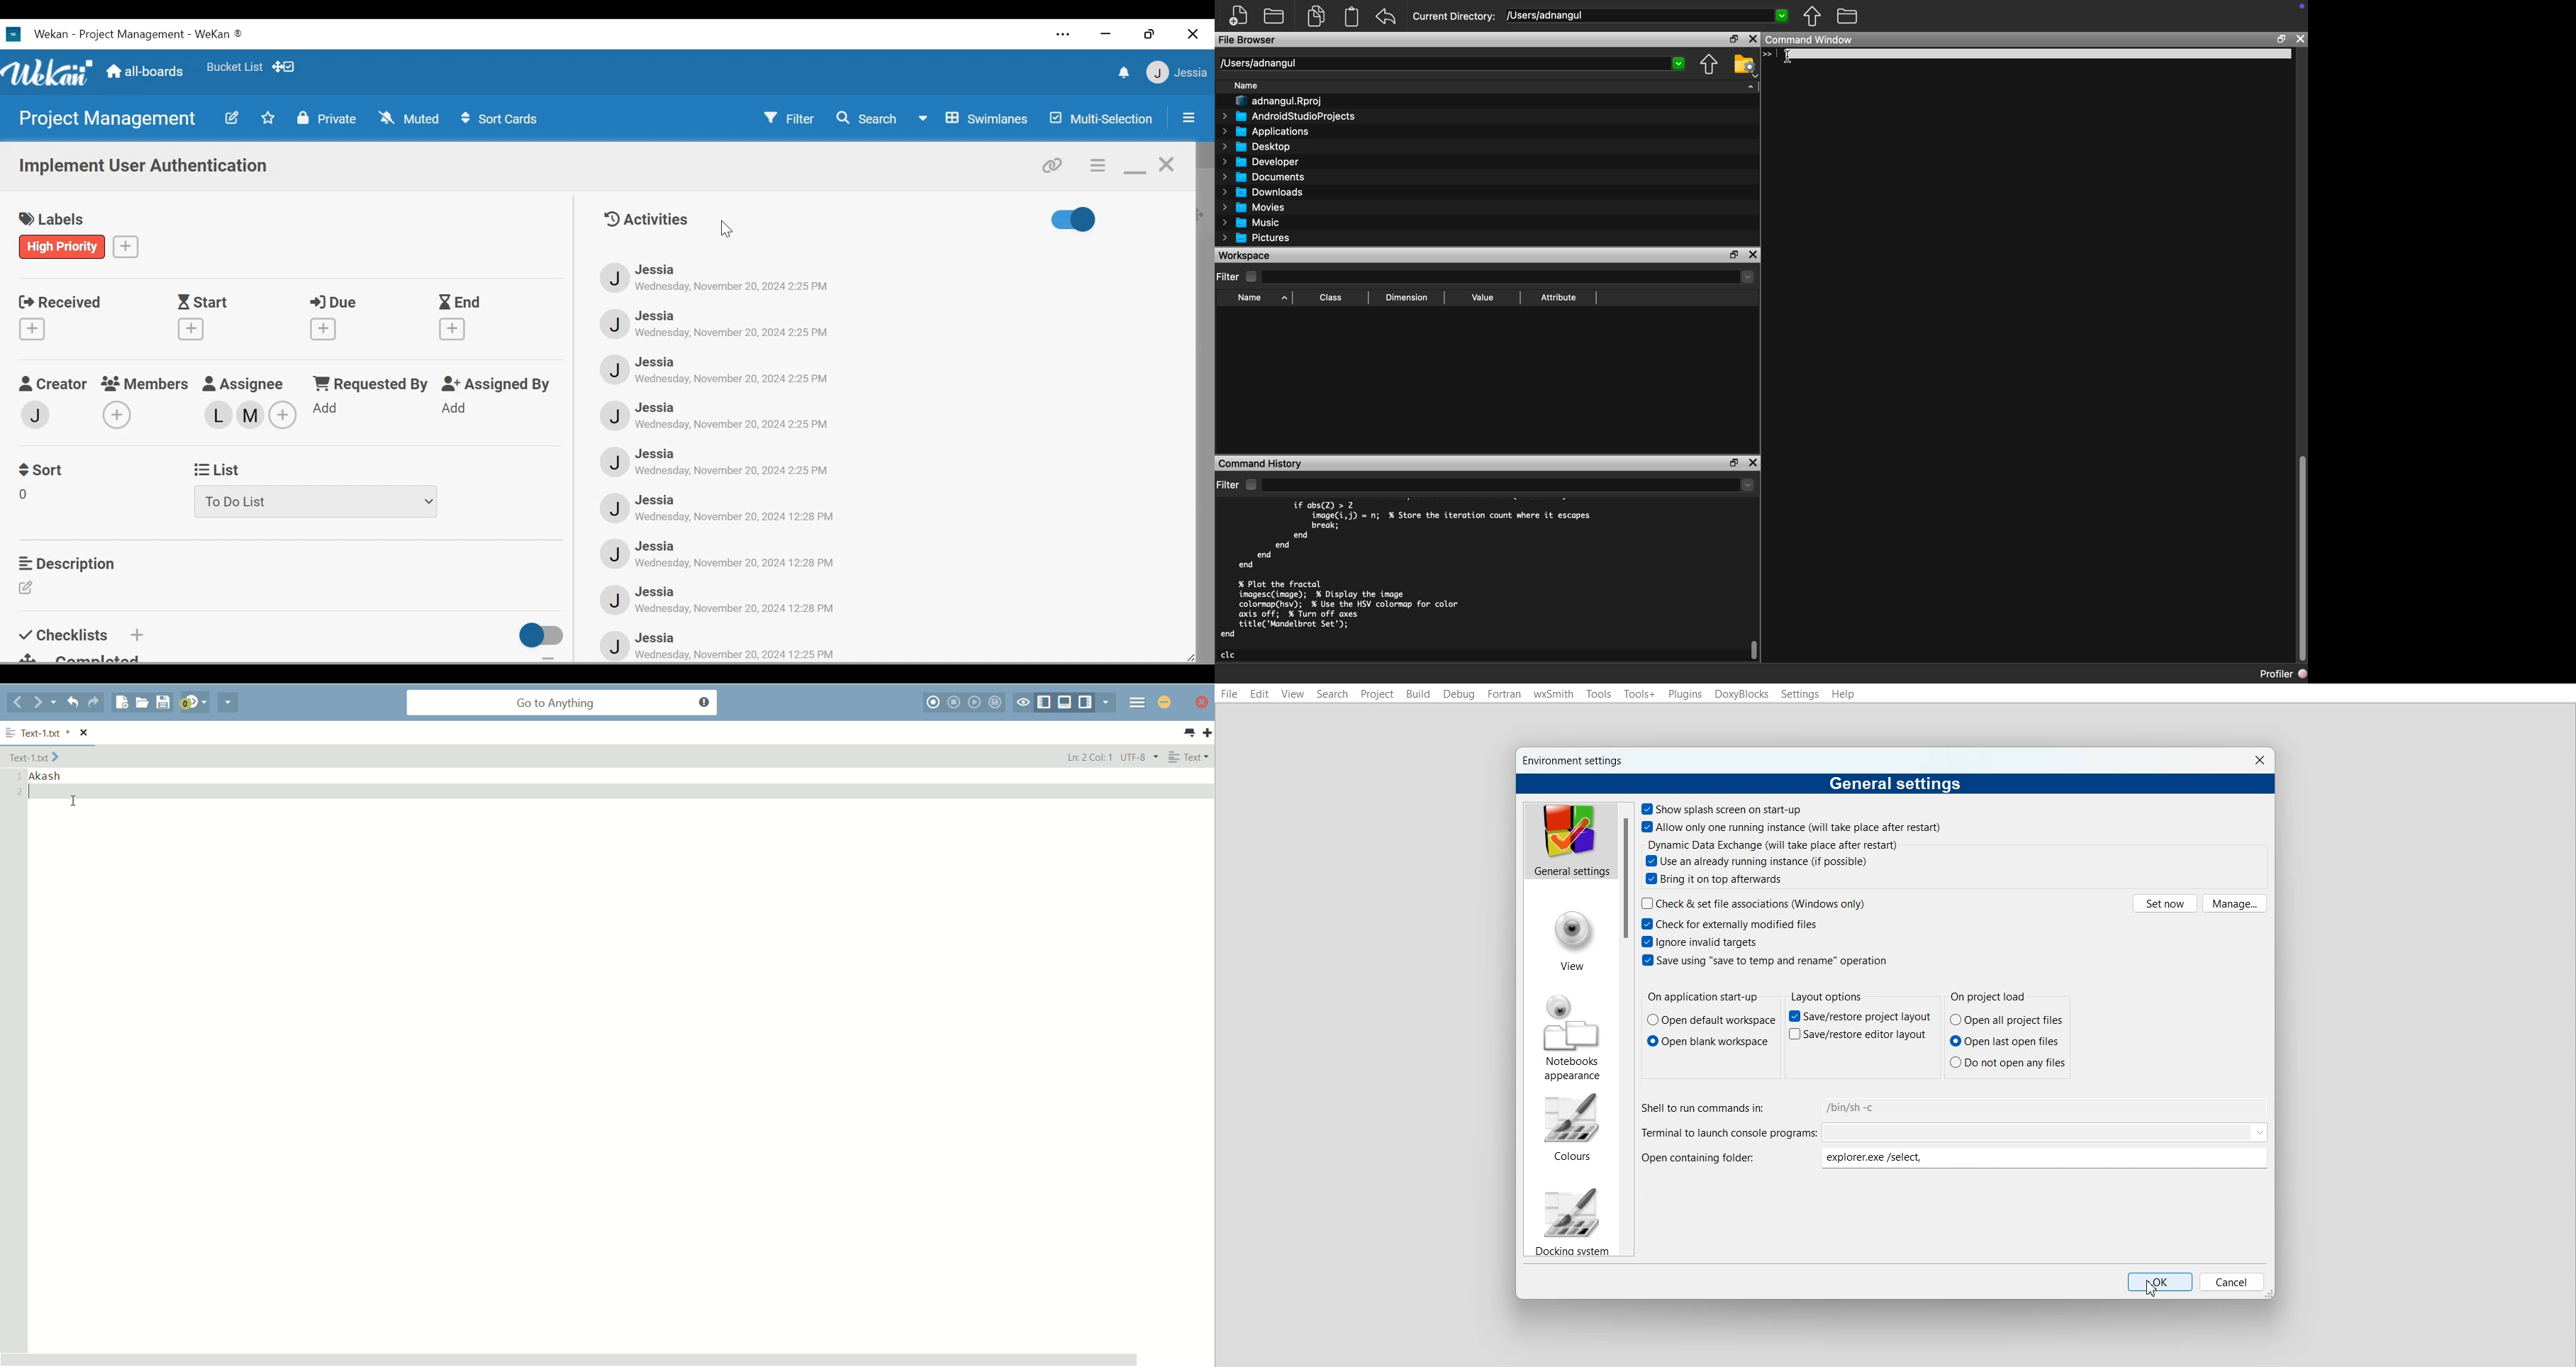 Image resolution: width=2576 pixels, height=1372 pixels. Describe the element at coordinates (60, 247) in the screenshot. I see `label` at that location.